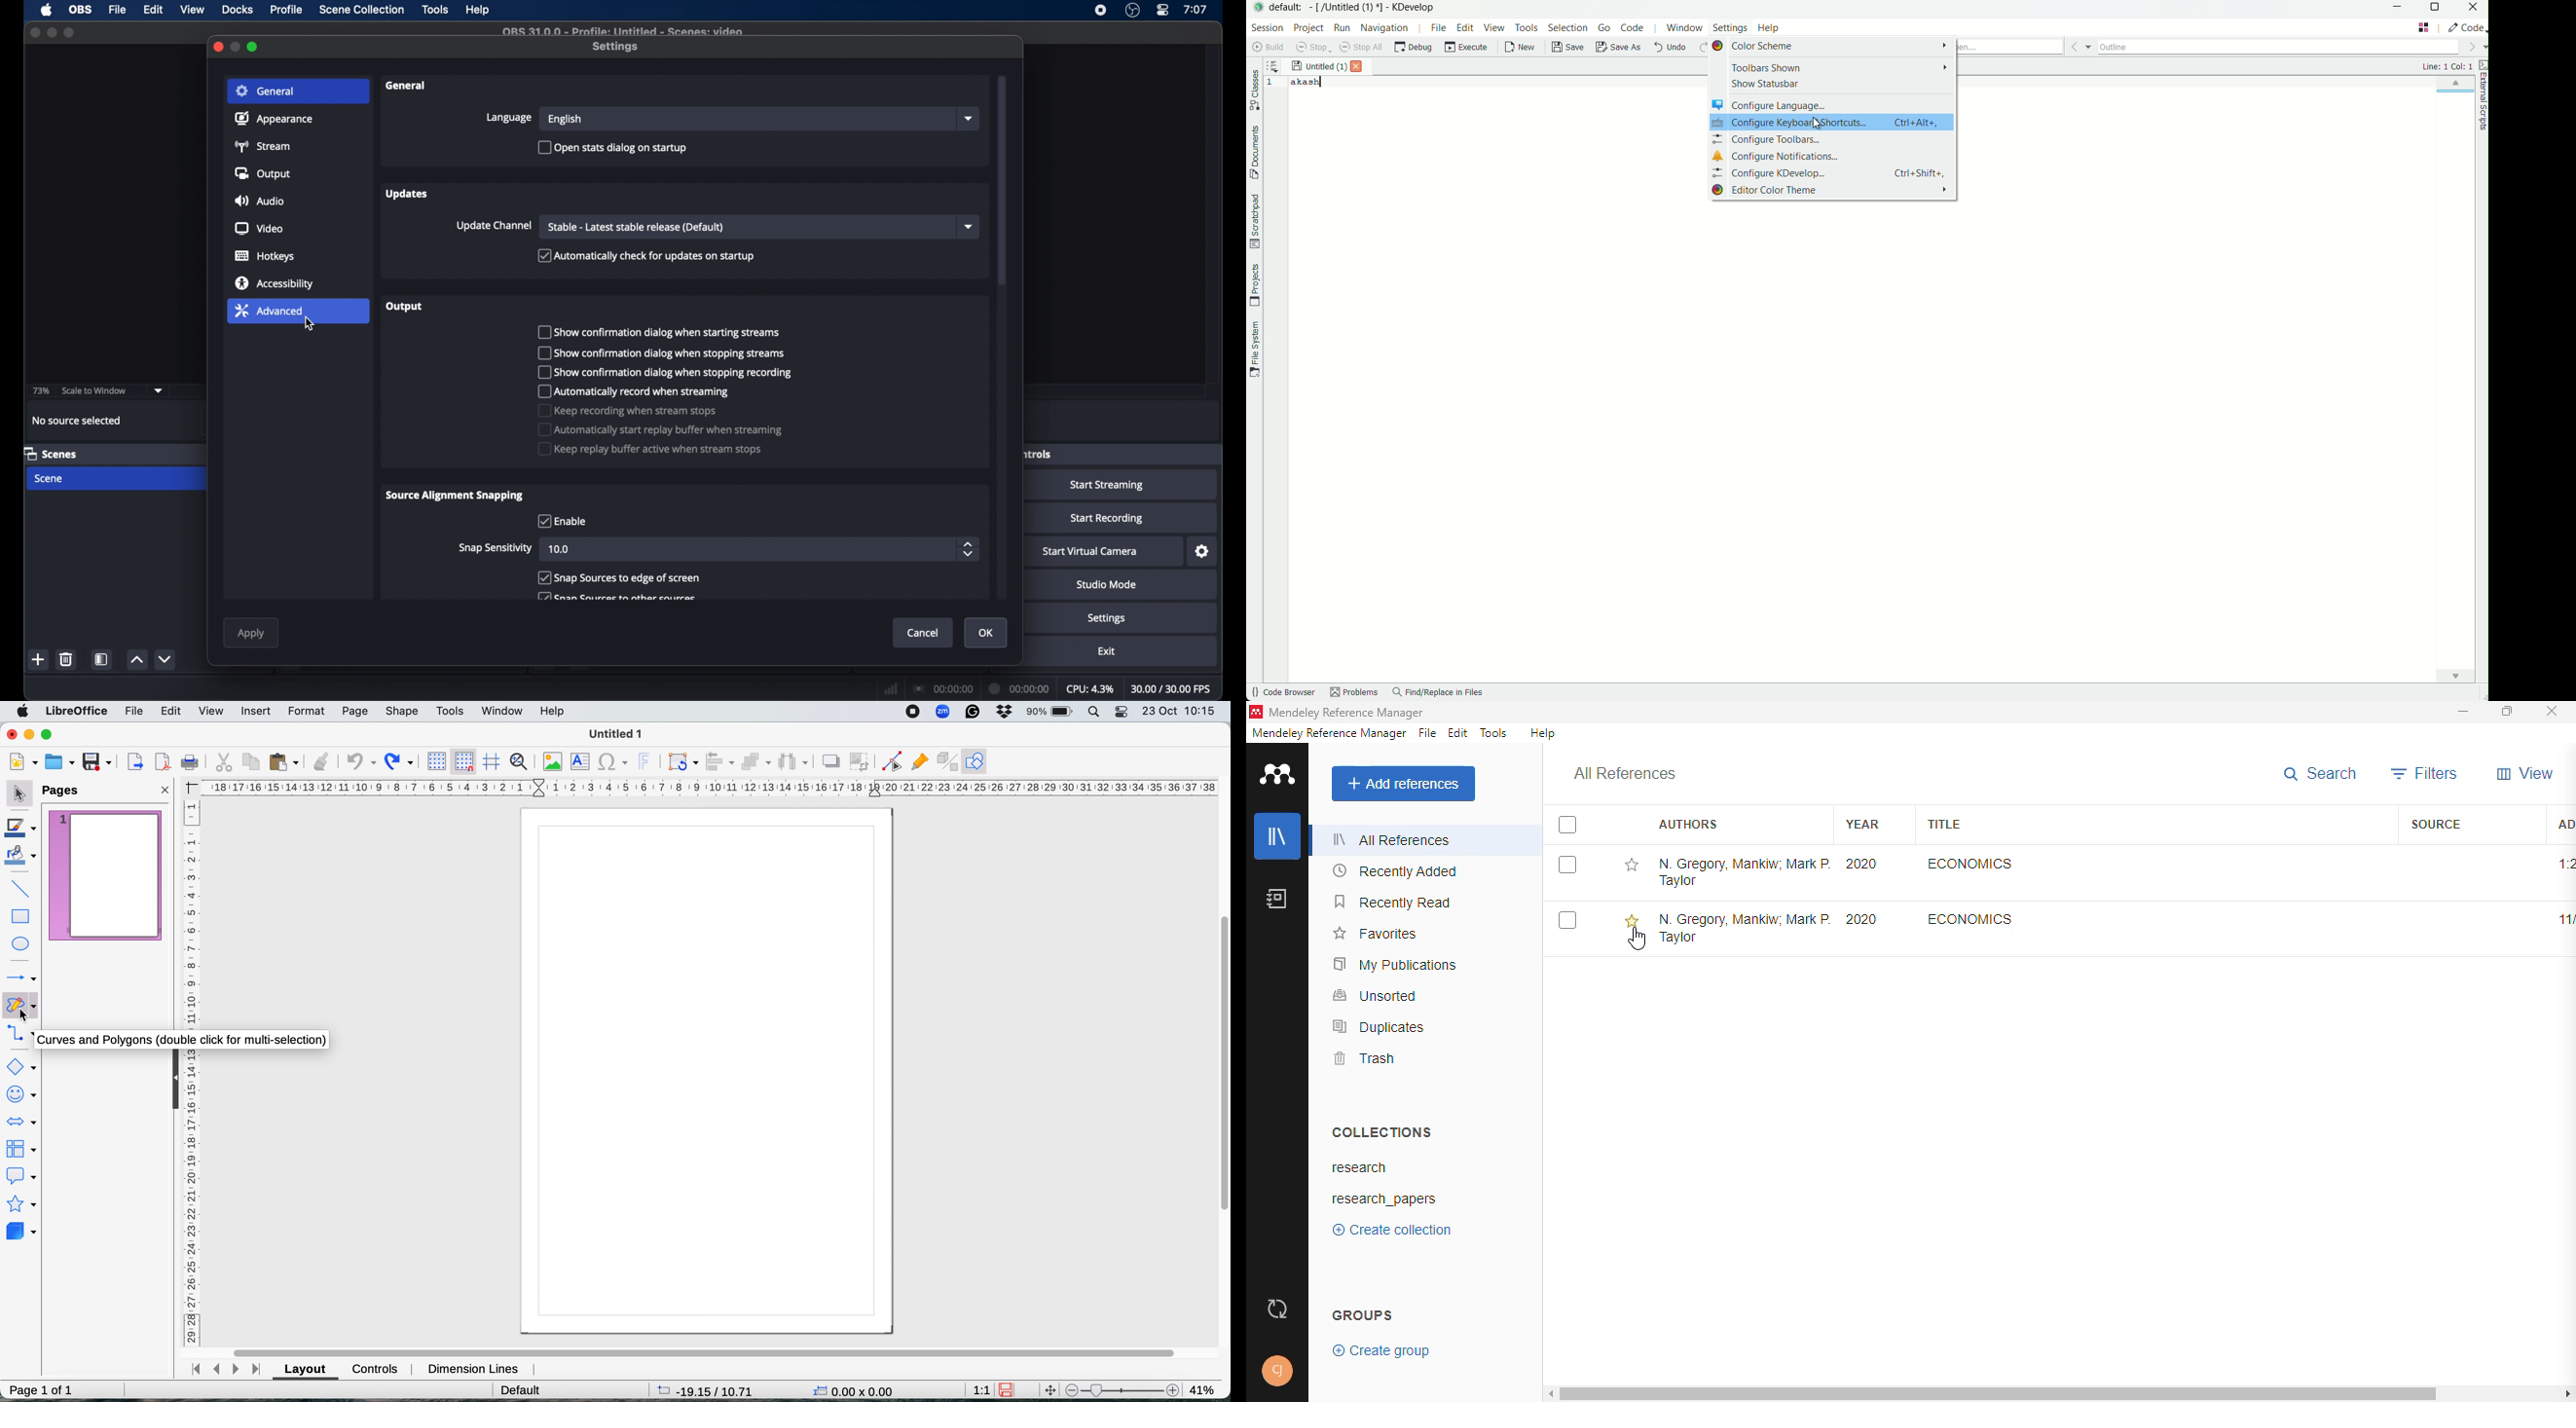 The image size is (2576, 1428). What do you see at coordinates (453, 711) in the screenshot?
I see `tools` at bounding box center [453, 711].